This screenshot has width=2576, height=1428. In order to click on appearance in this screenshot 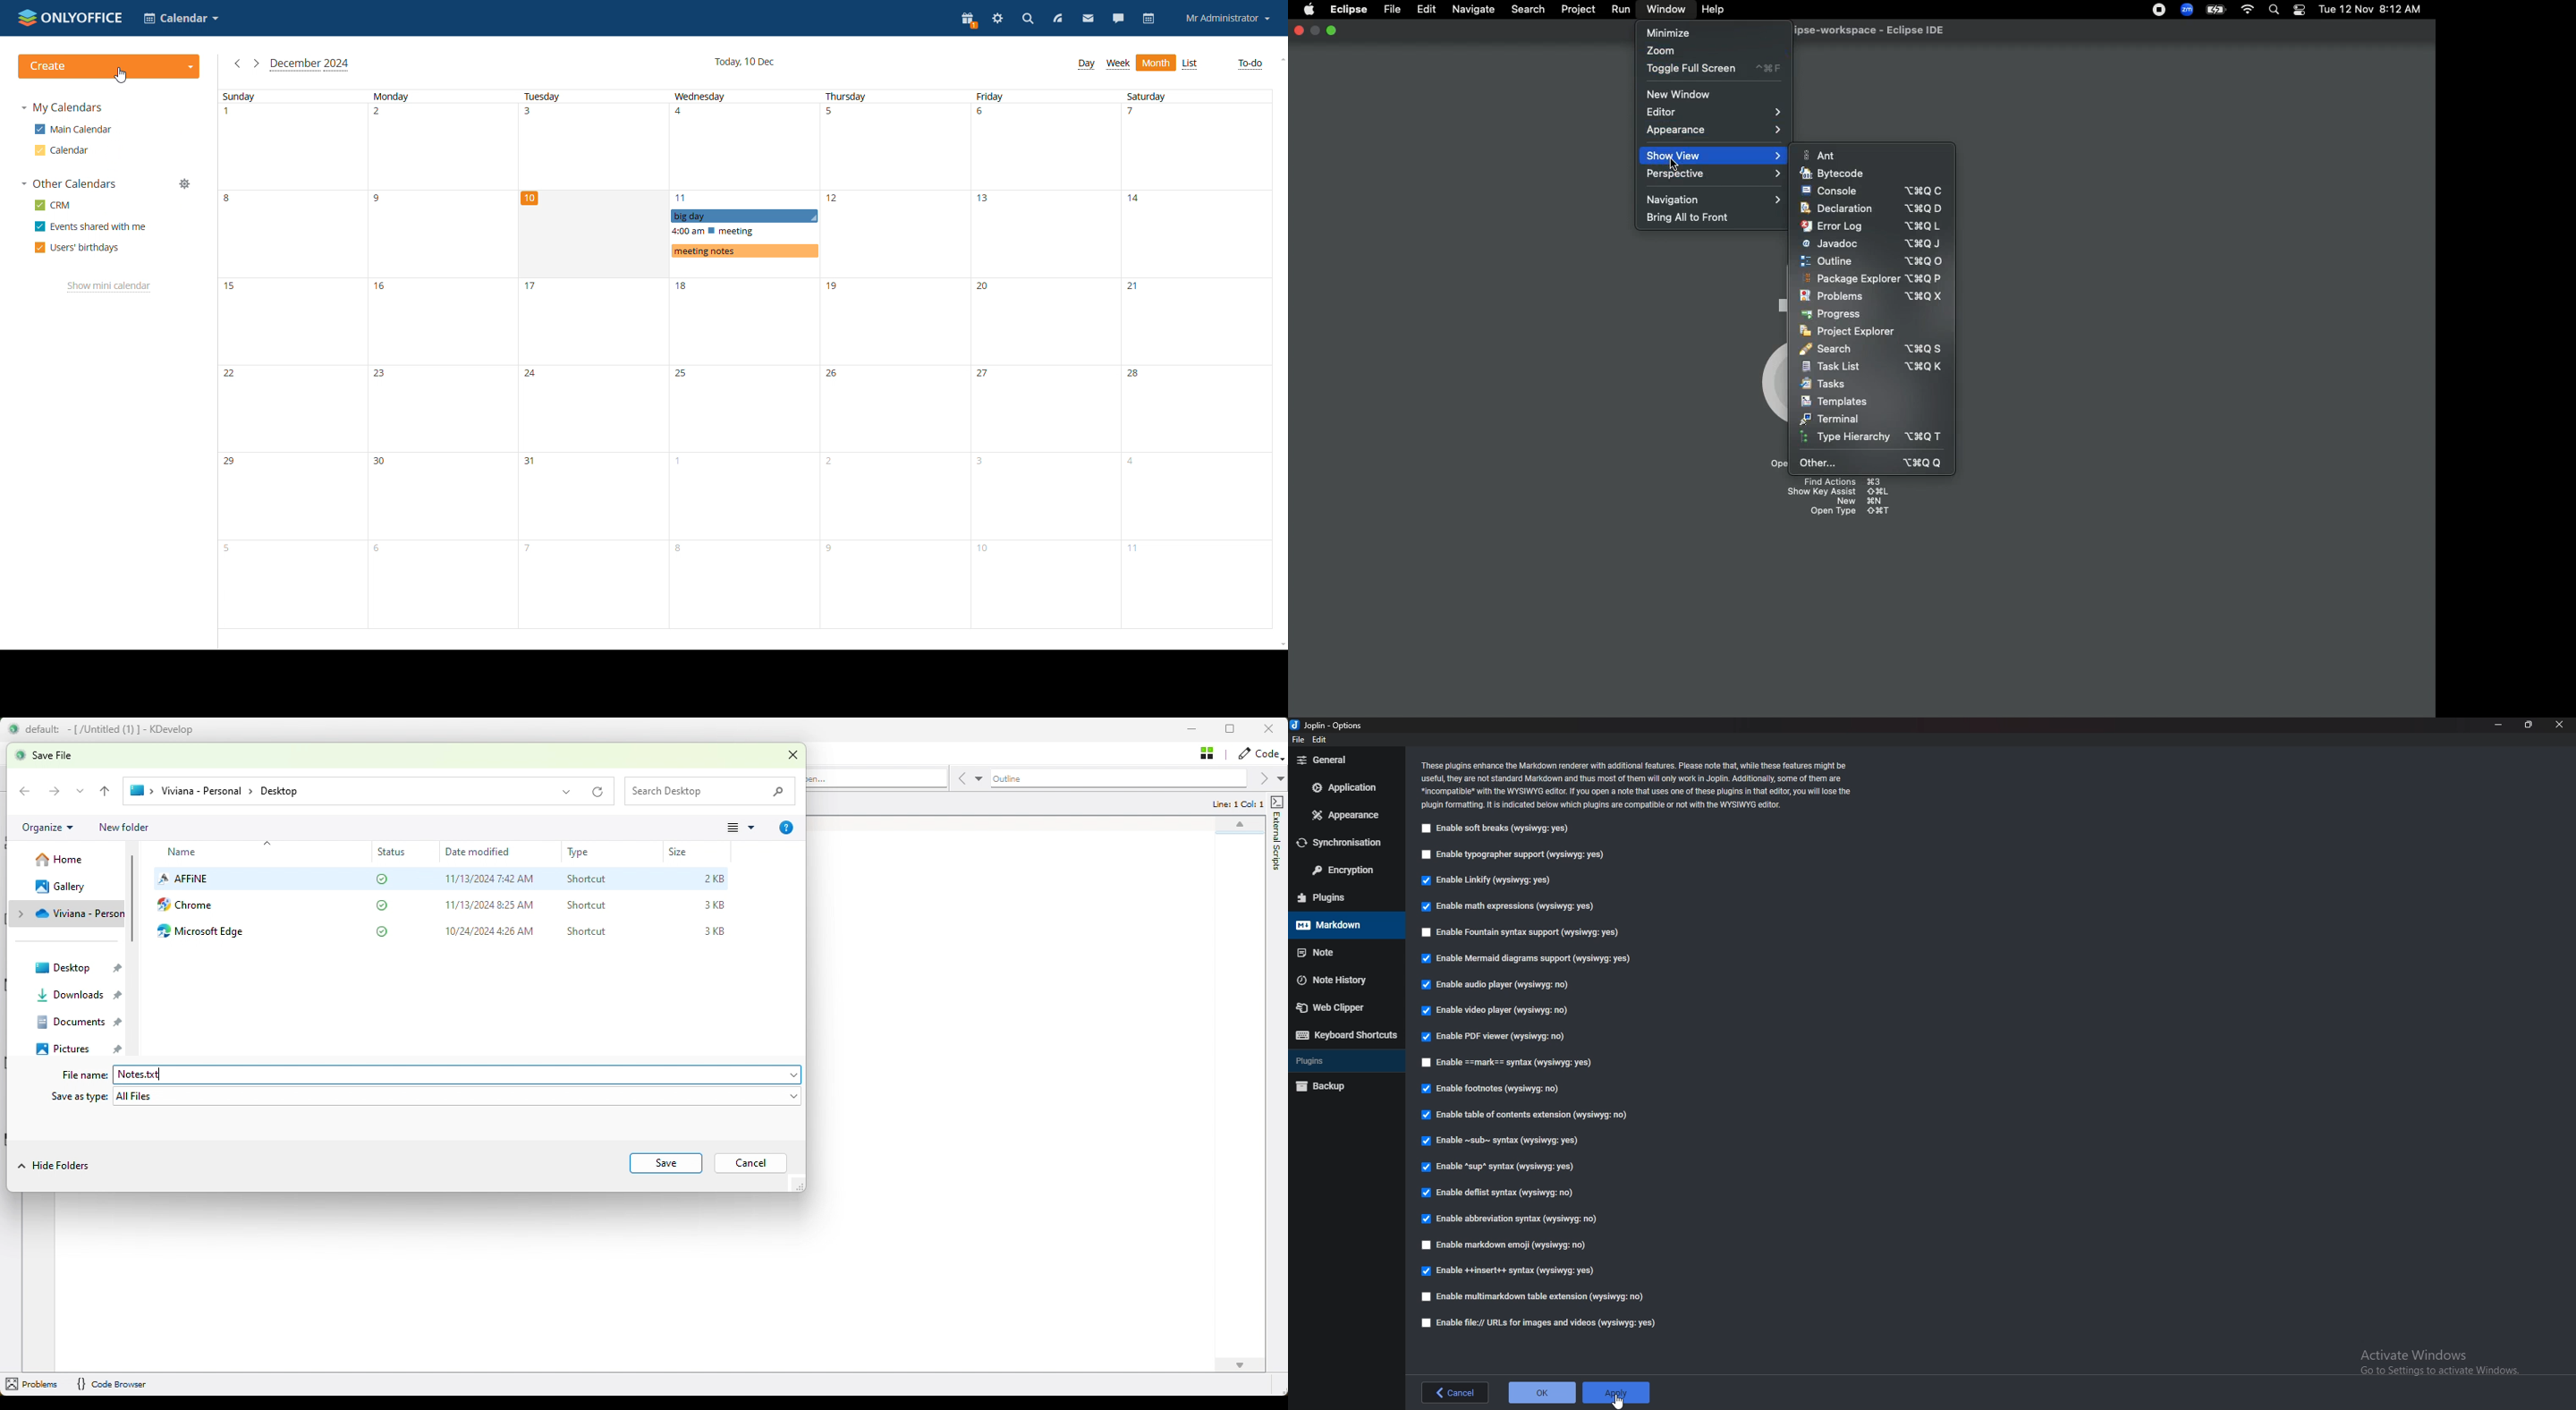, I will do `click(1346, 815)`.